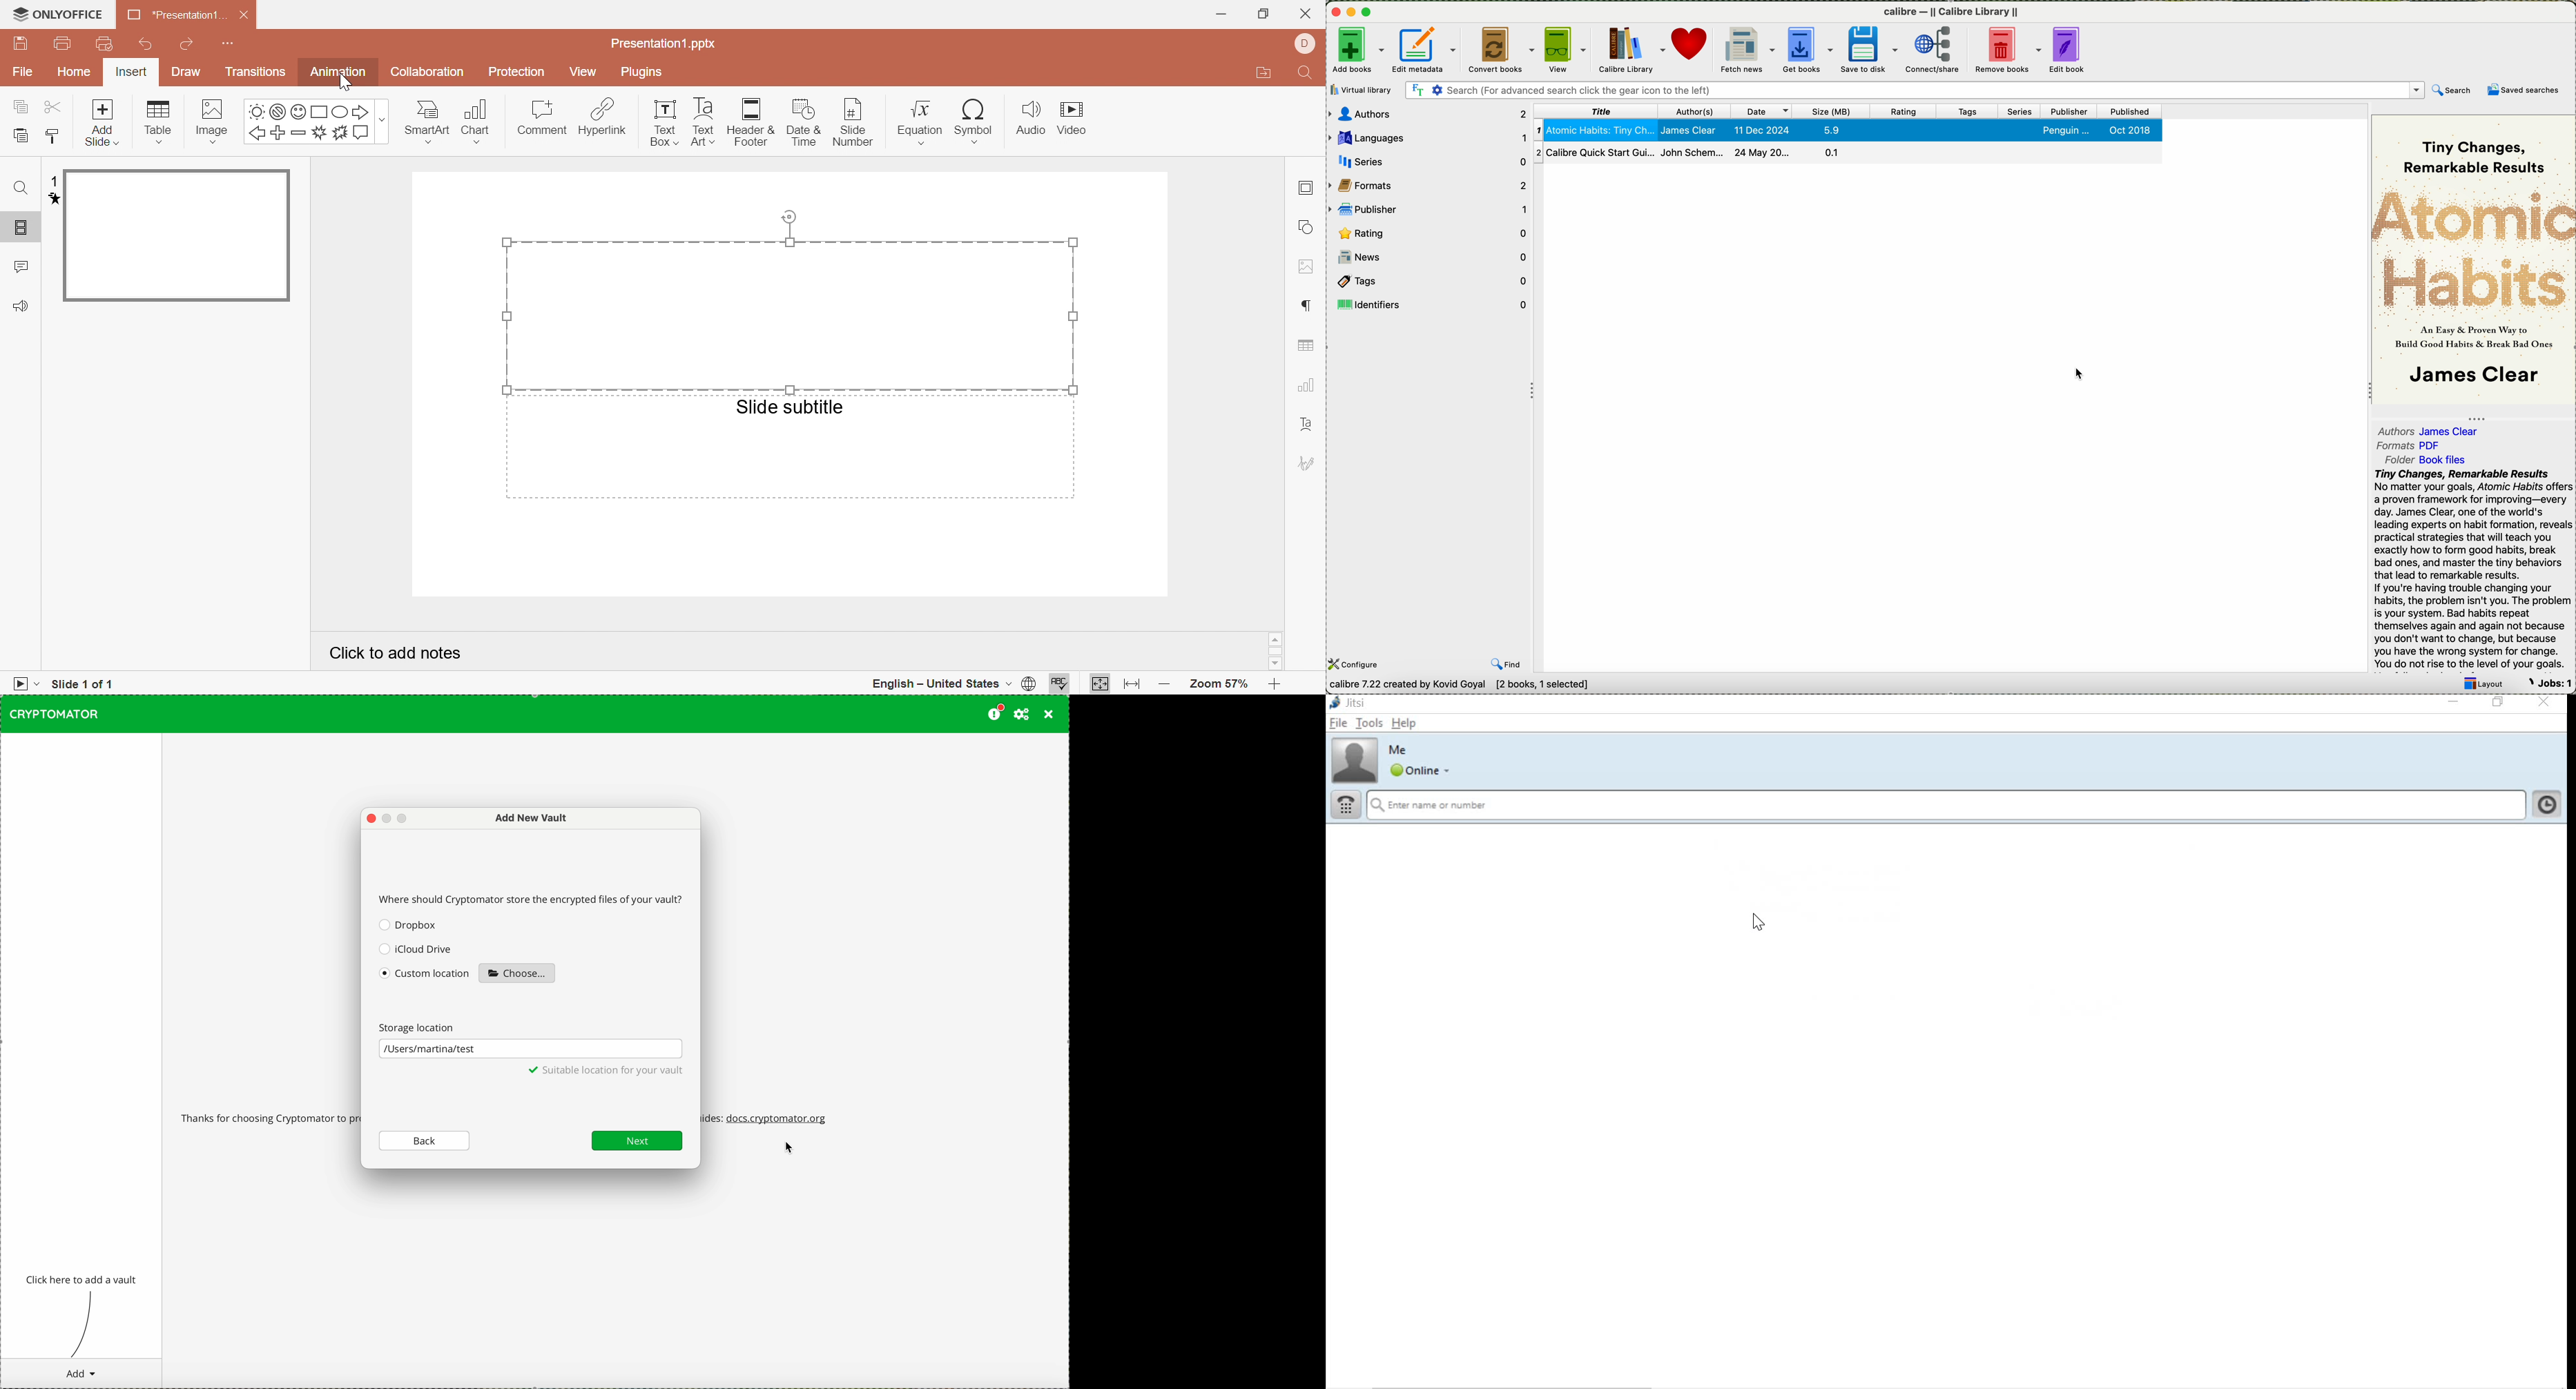  I want to click on customize quick access toolbar, so click(228, 43).